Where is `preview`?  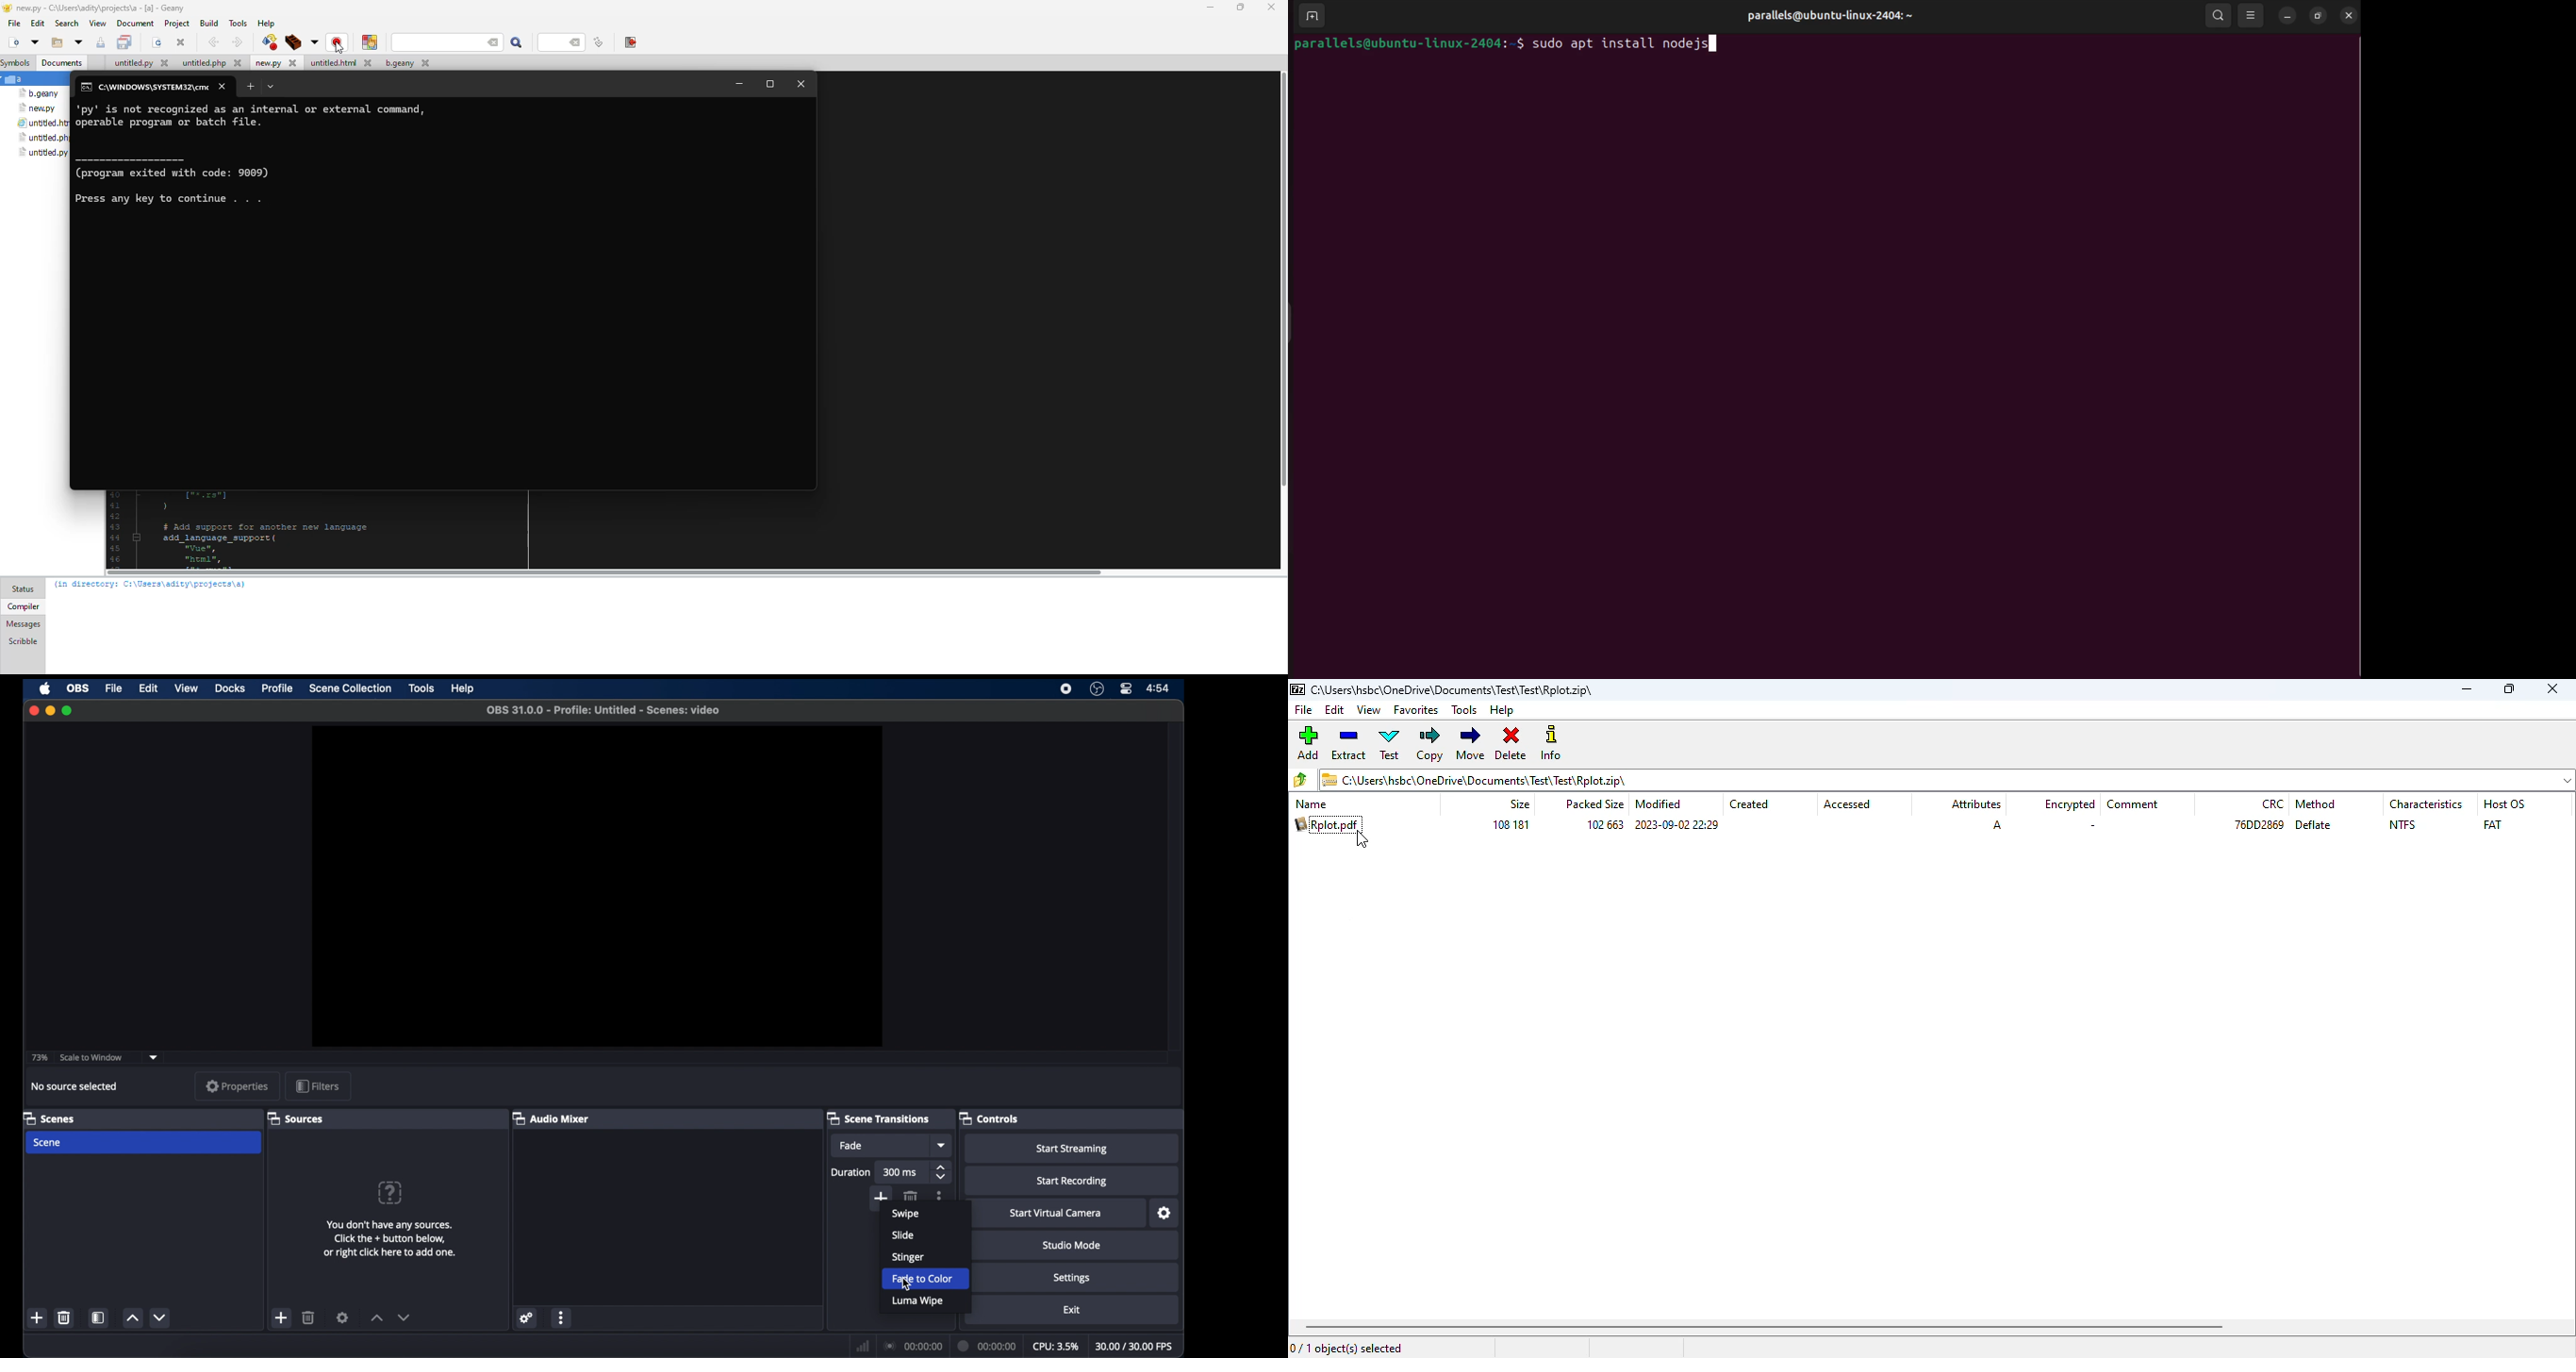
preview is located at coordinates (598, 886).